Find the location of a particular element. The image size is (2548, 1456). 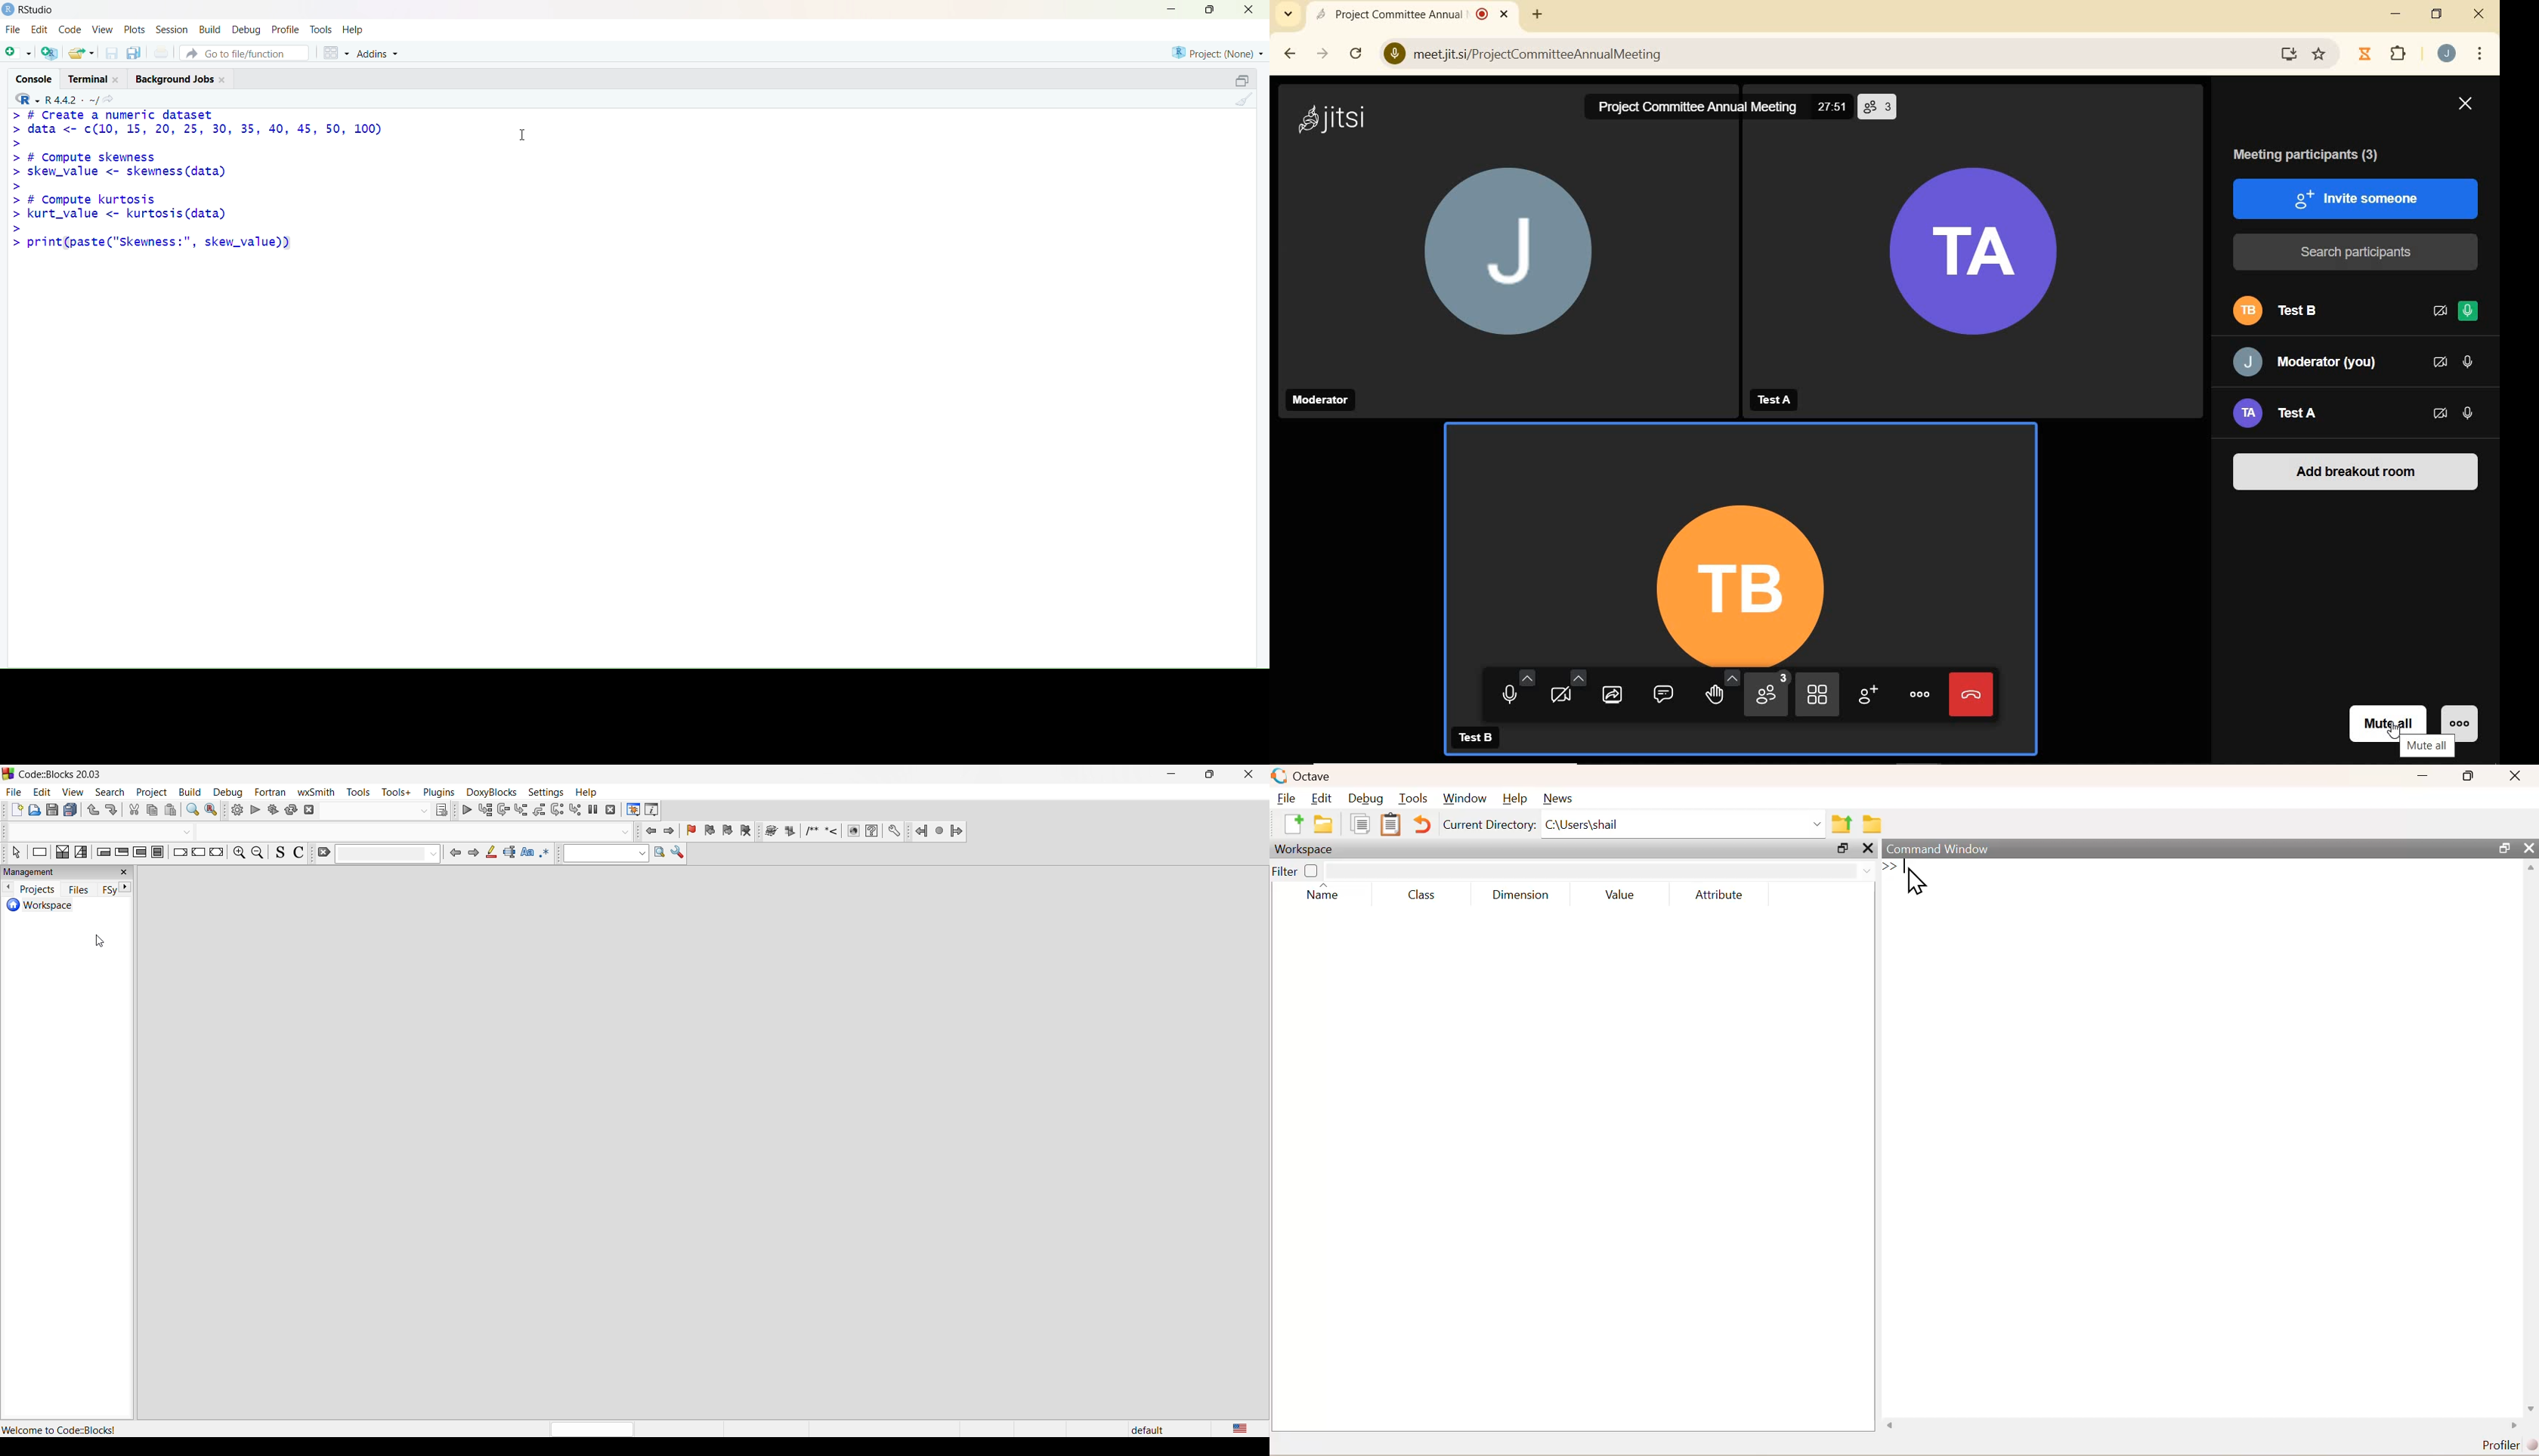

new file is located at coordinates (17, 812).